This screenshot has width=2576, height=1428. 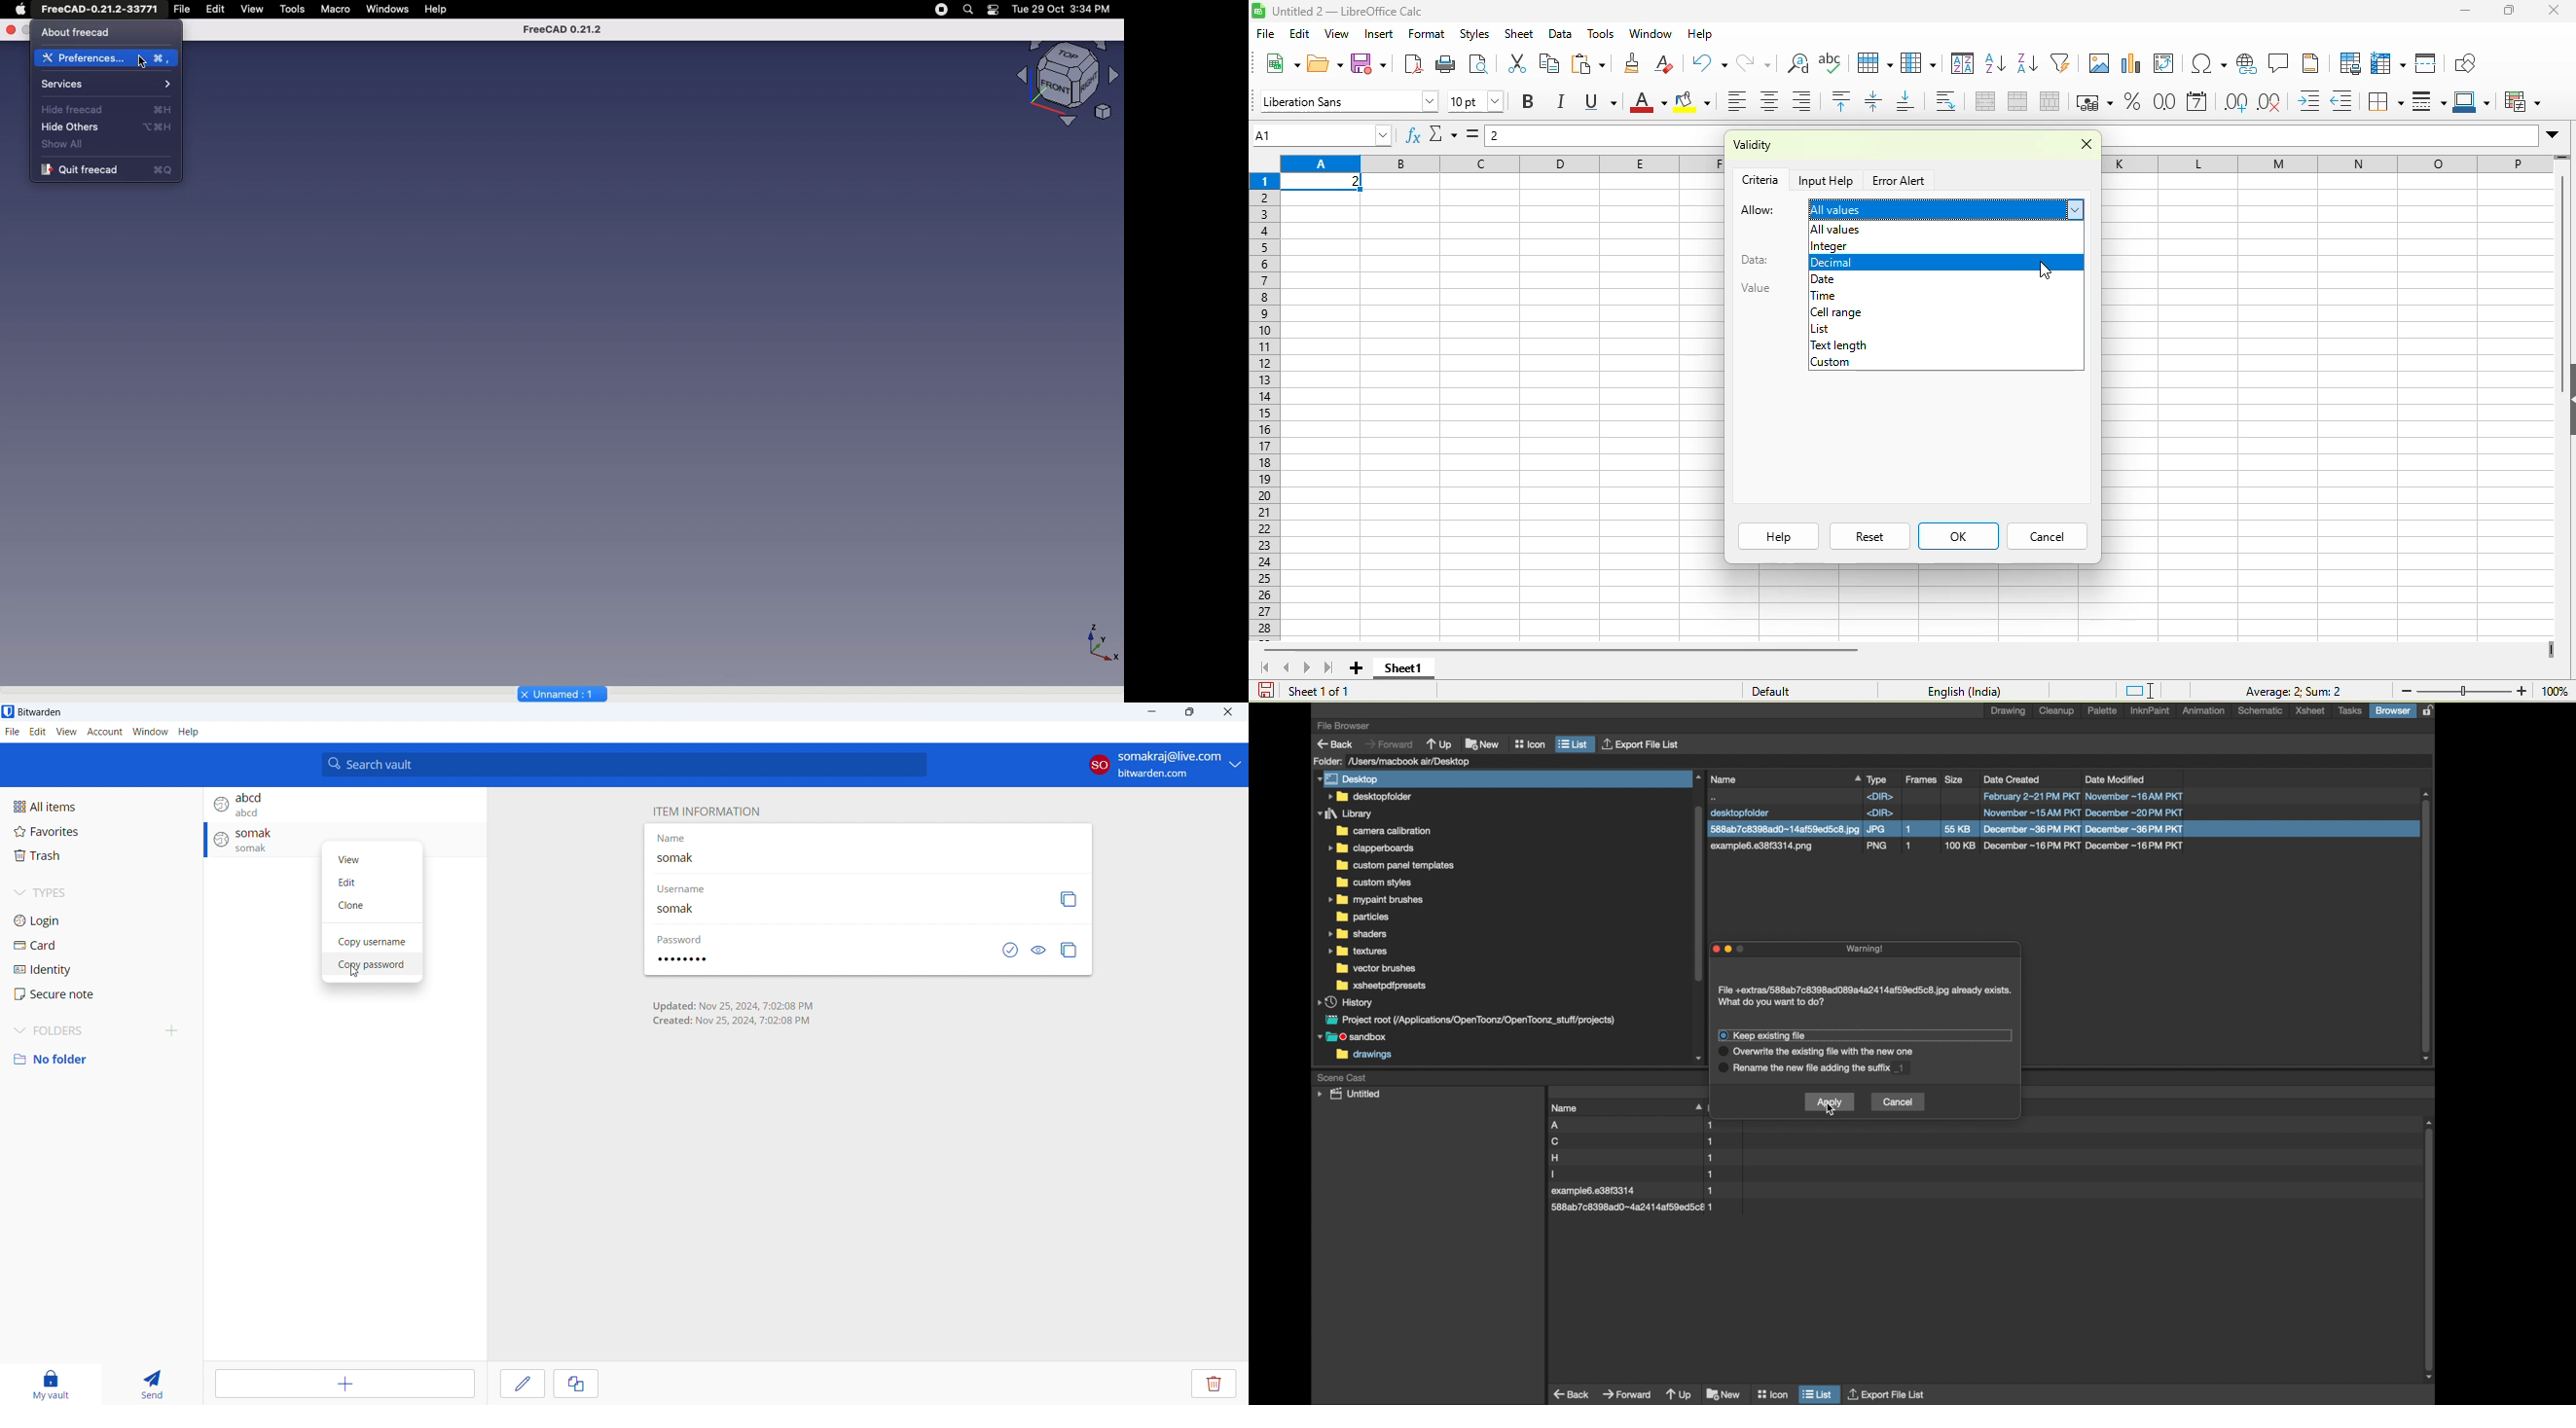 I want to click on close, so click(x=1229, y=712).